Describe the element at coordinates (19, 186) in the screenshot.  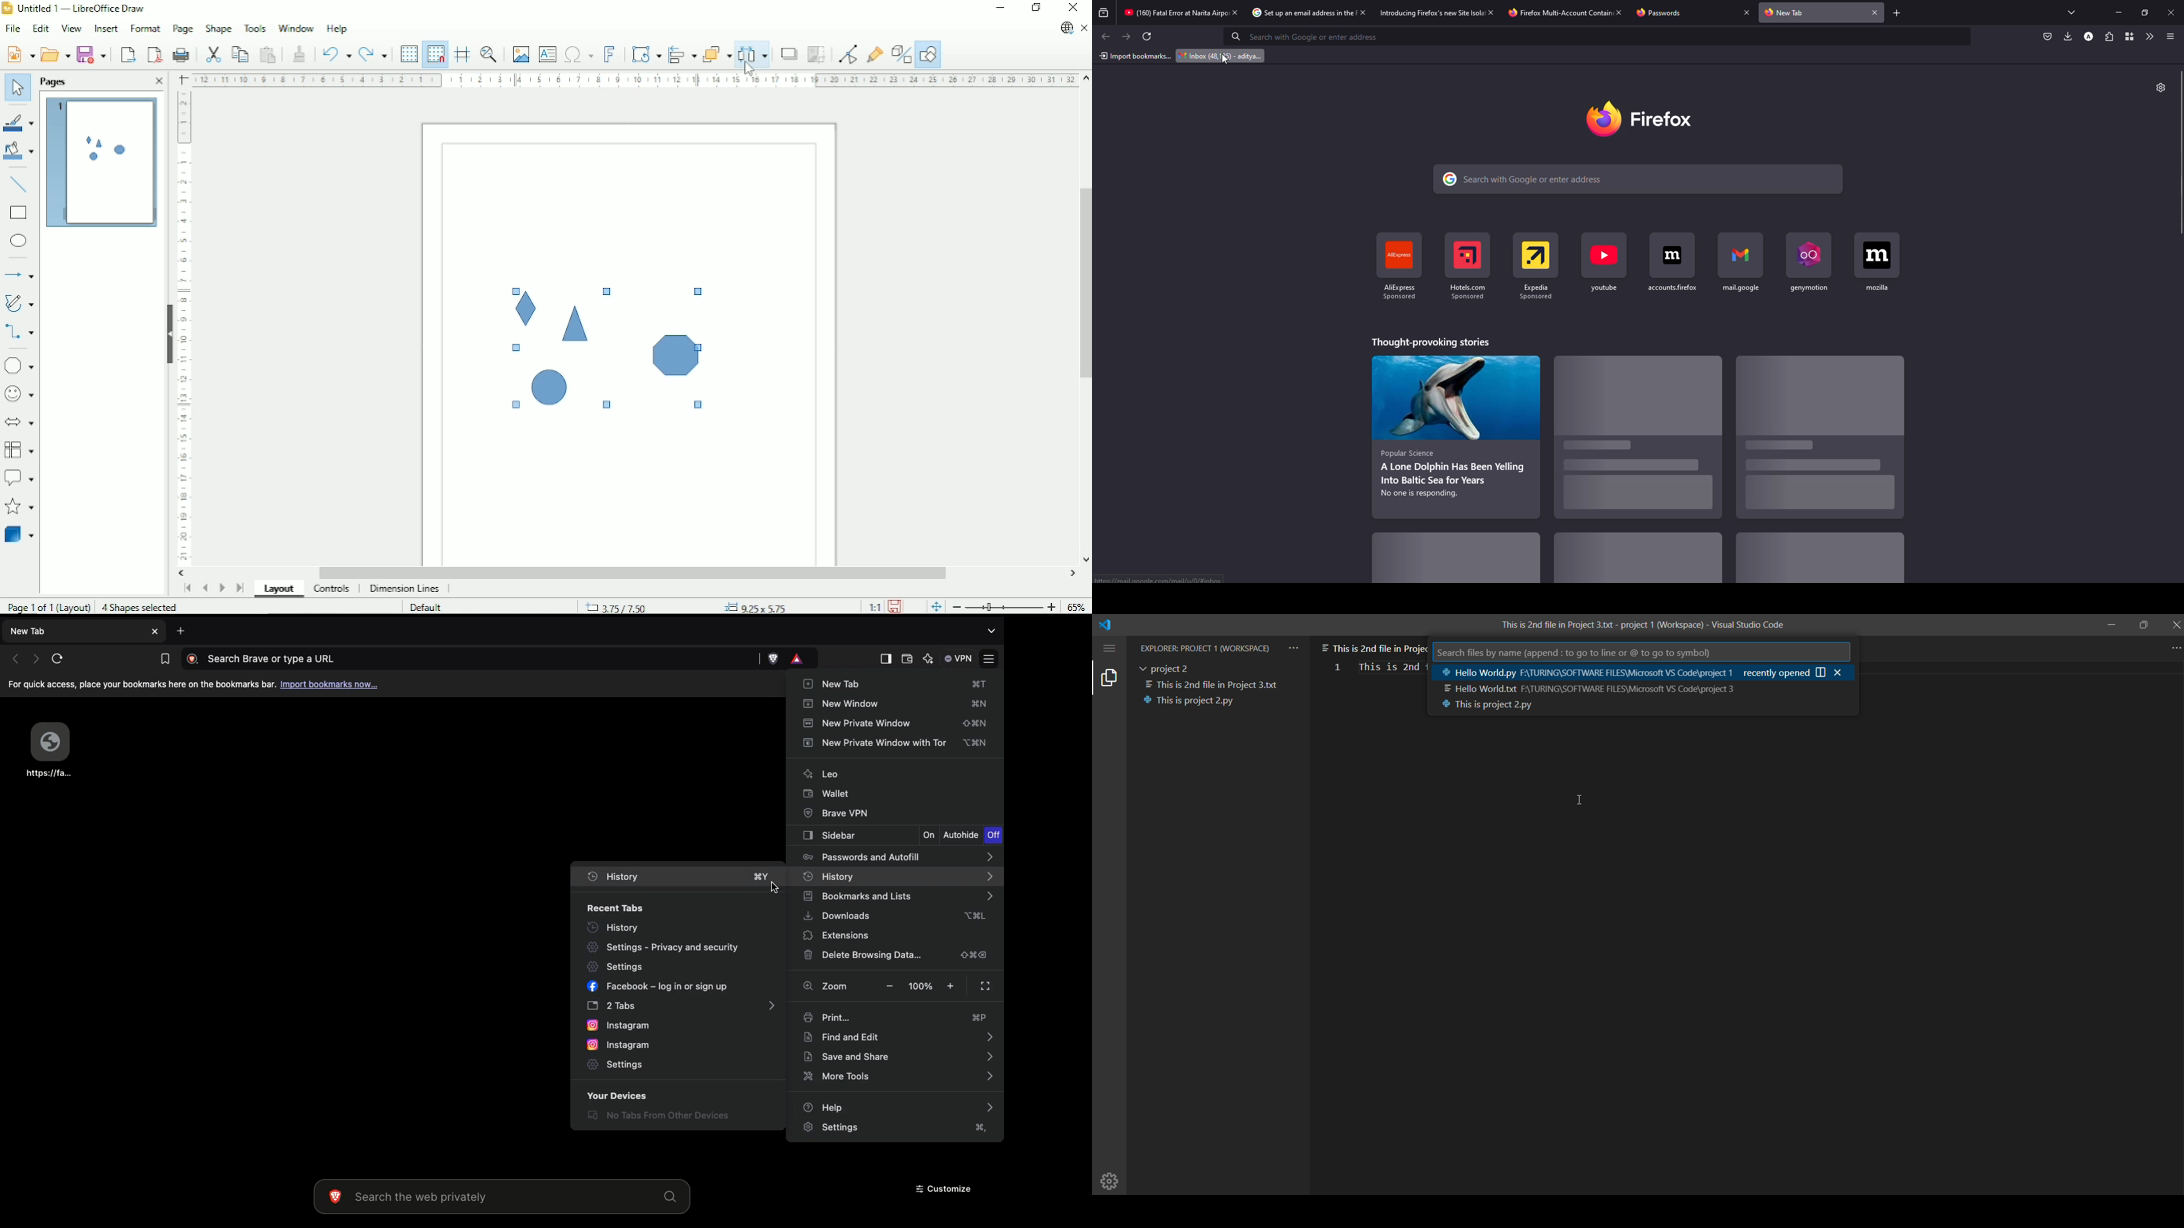
I see `Insert line` at that location.